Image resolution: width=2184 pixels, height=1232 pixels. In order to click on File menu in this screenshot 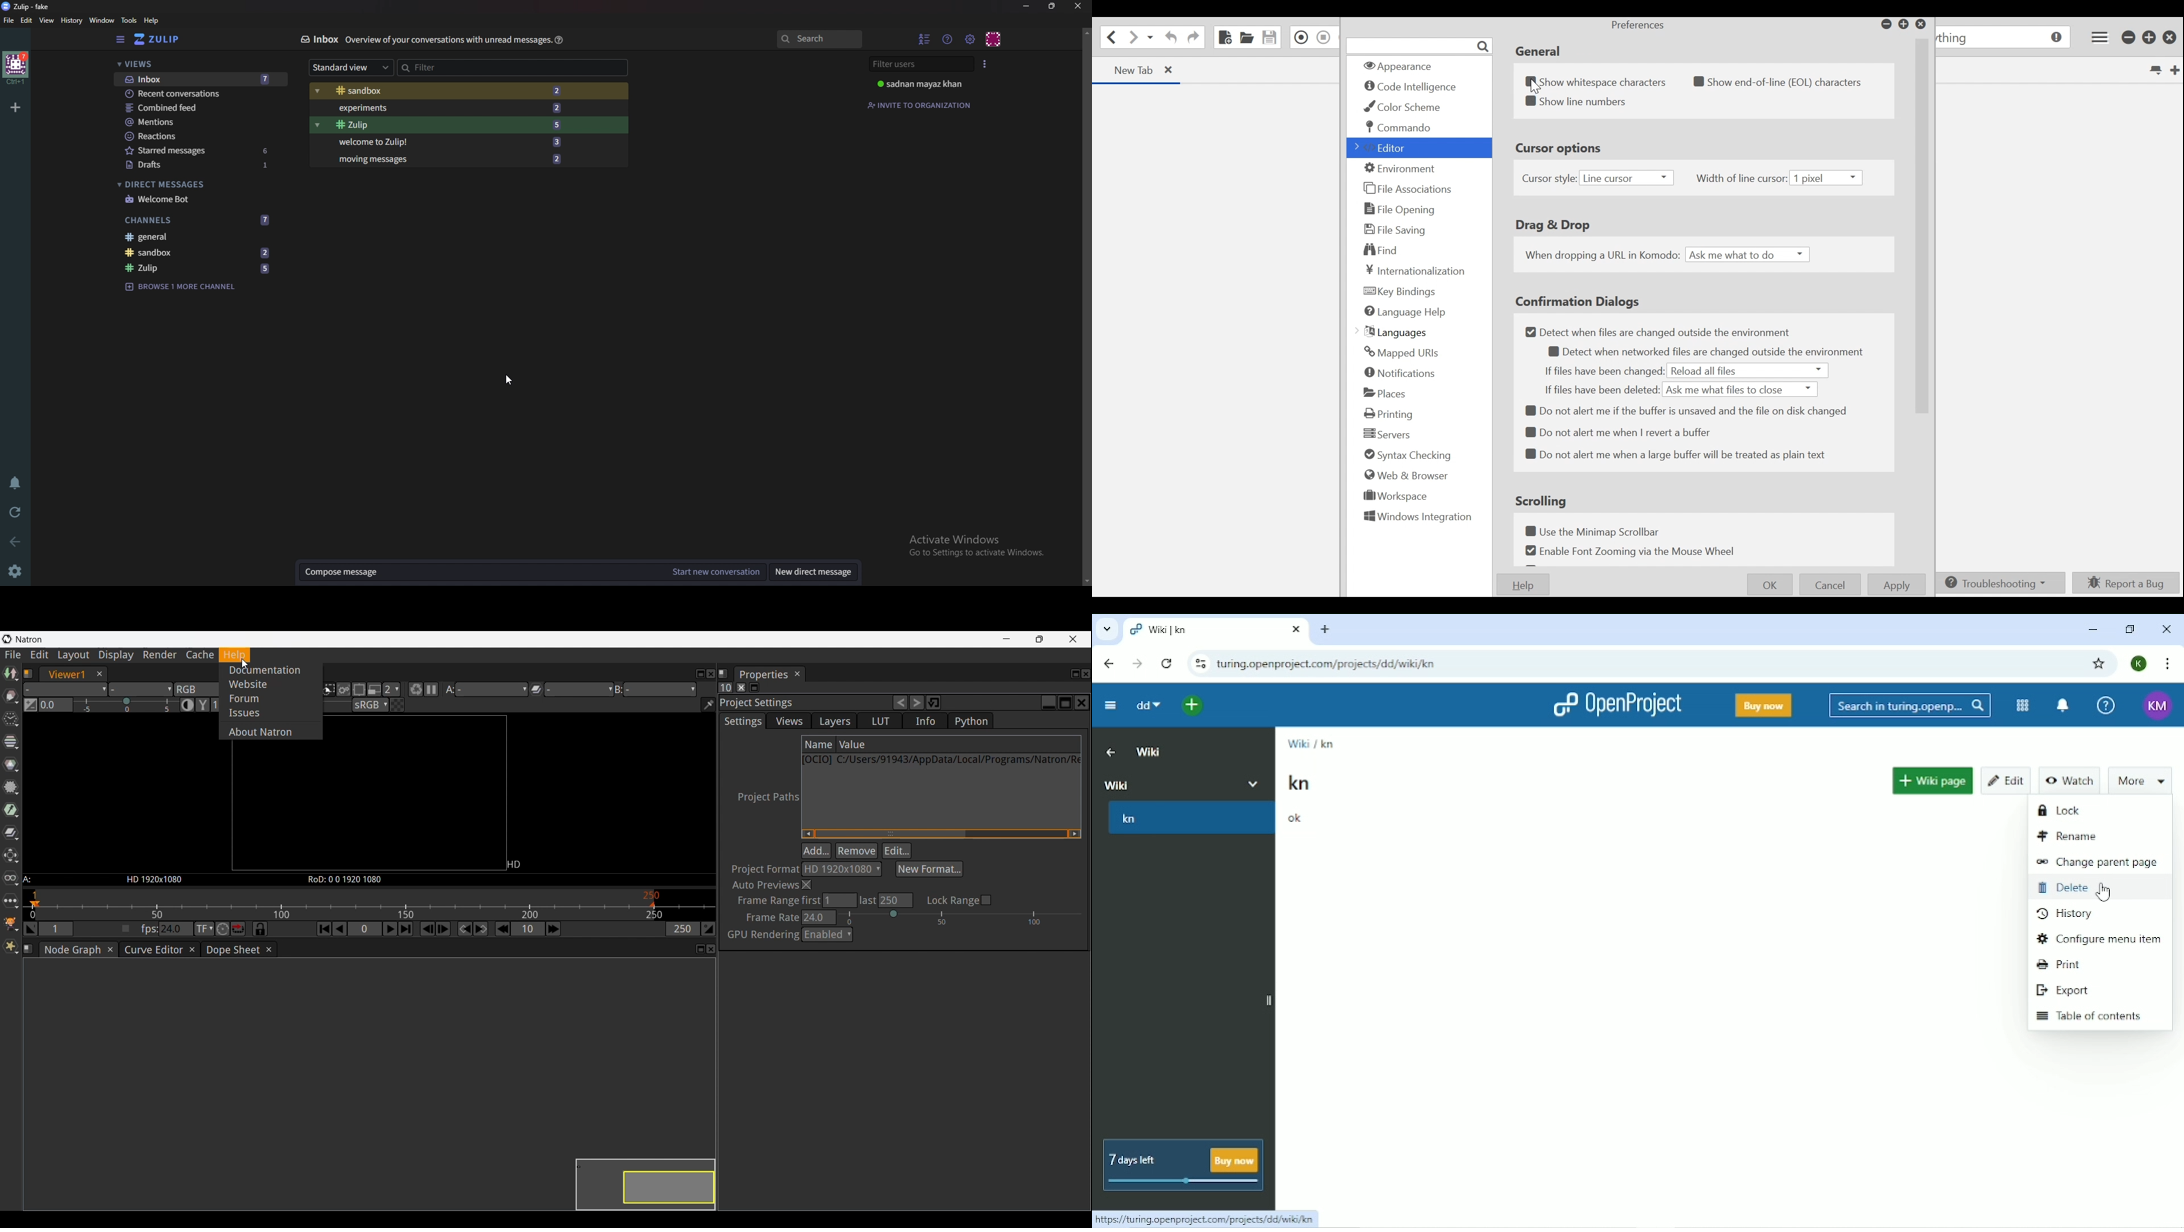, I will do `click(12, 655)`.